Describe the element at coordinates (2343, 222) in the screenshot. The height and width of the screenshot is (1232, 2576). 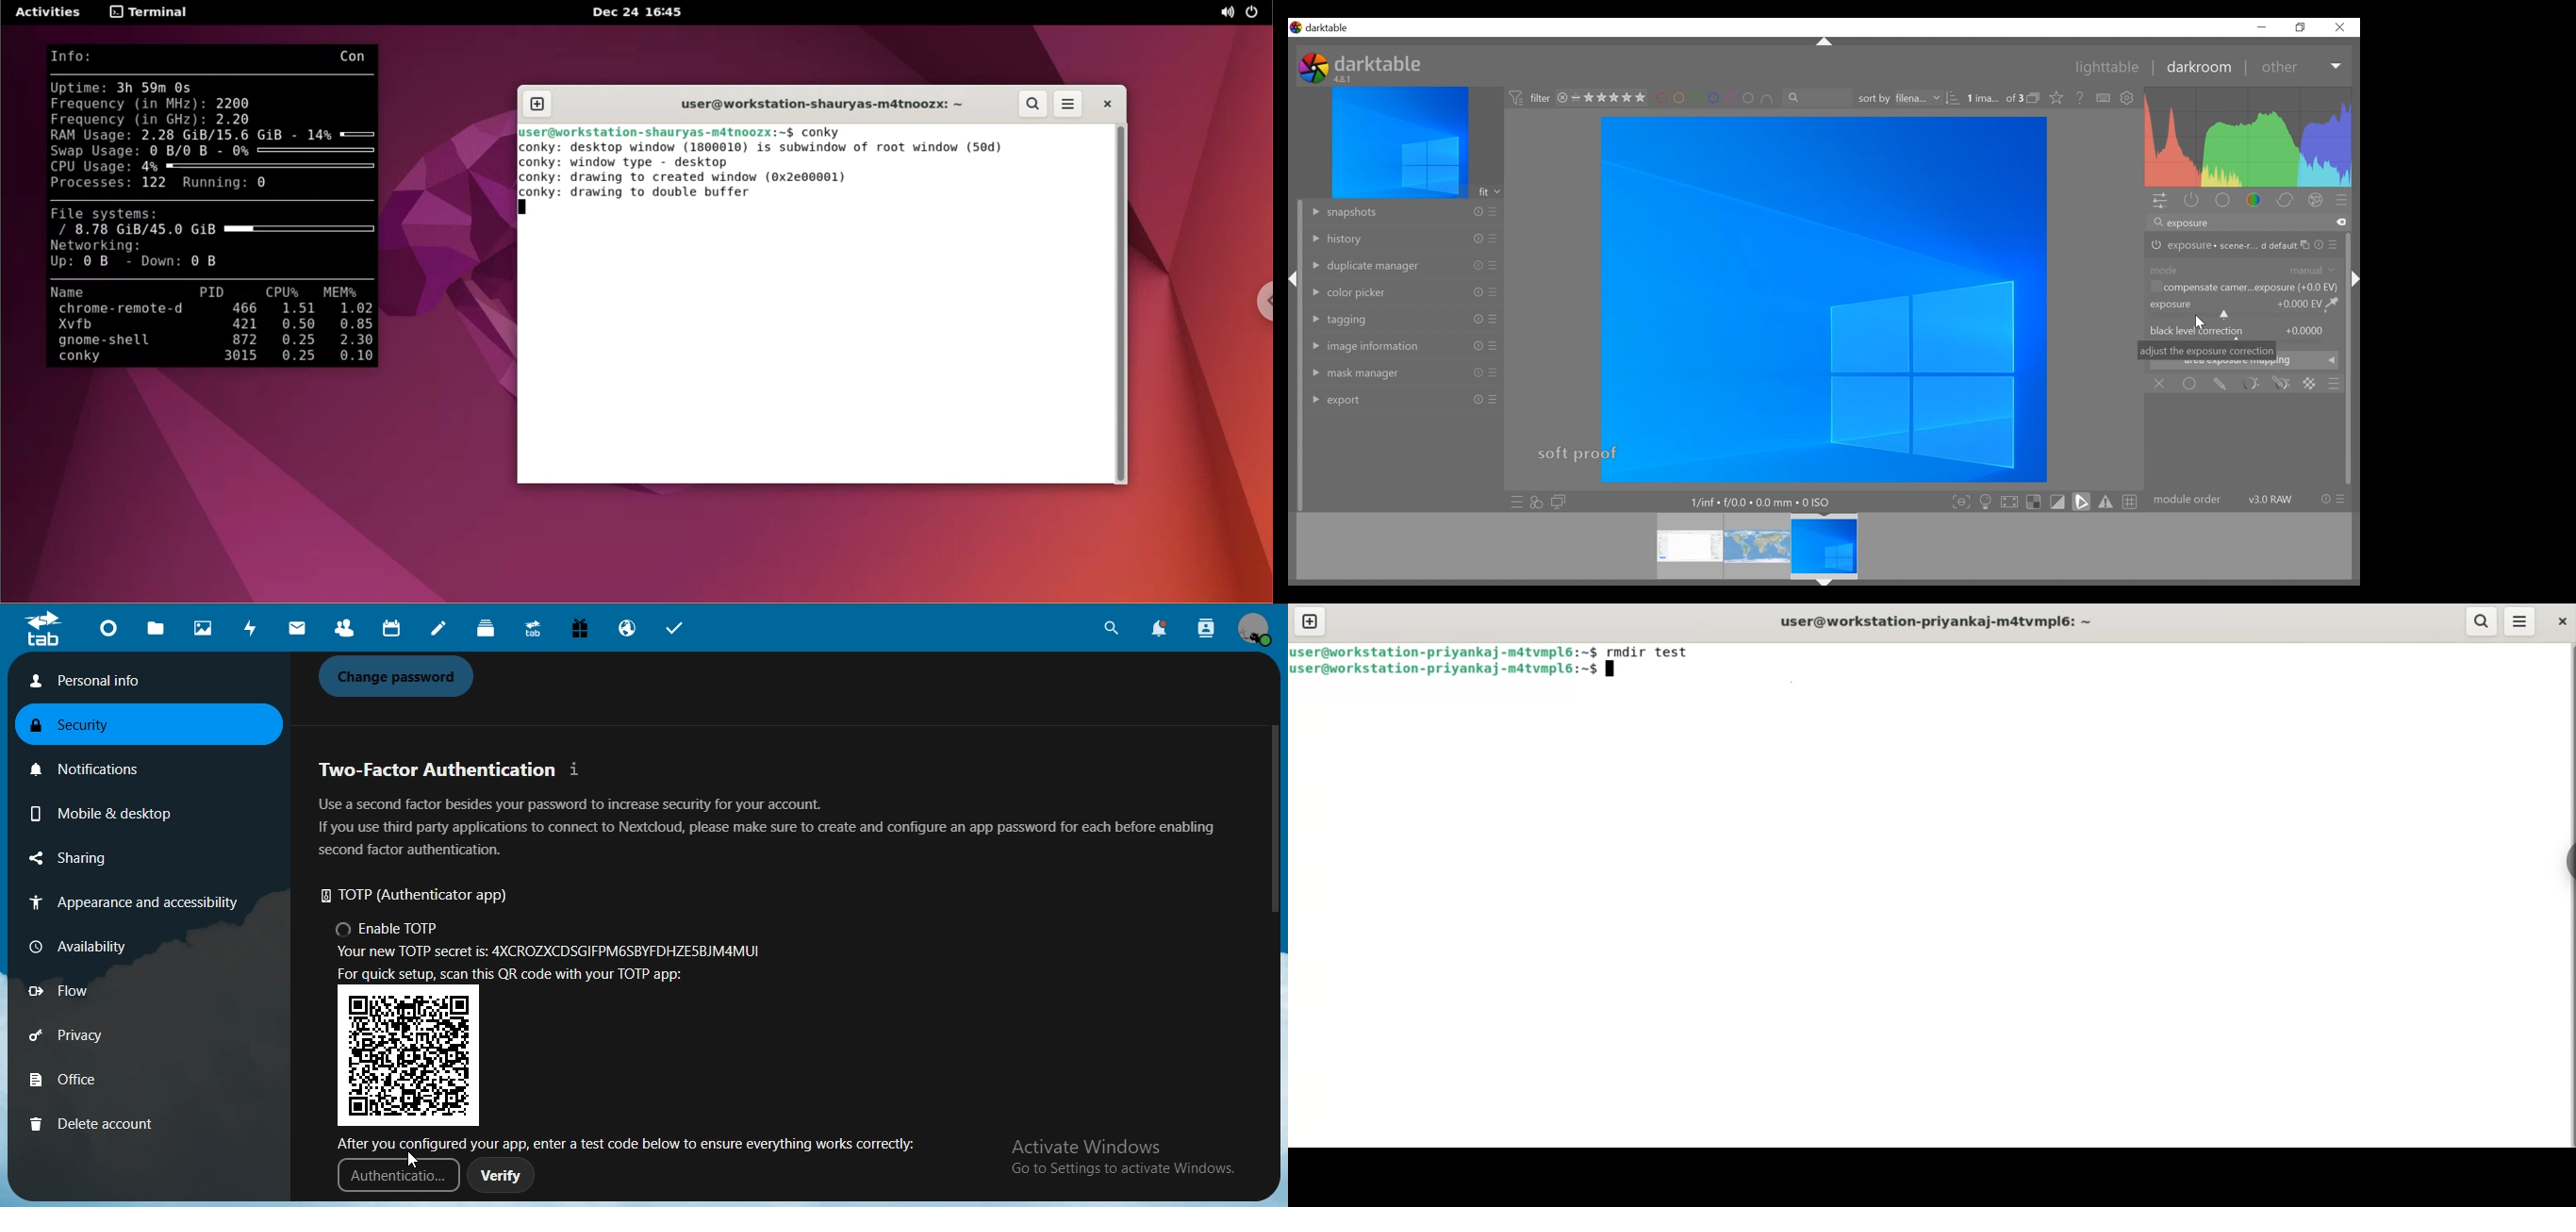
I see `clear` at that location.